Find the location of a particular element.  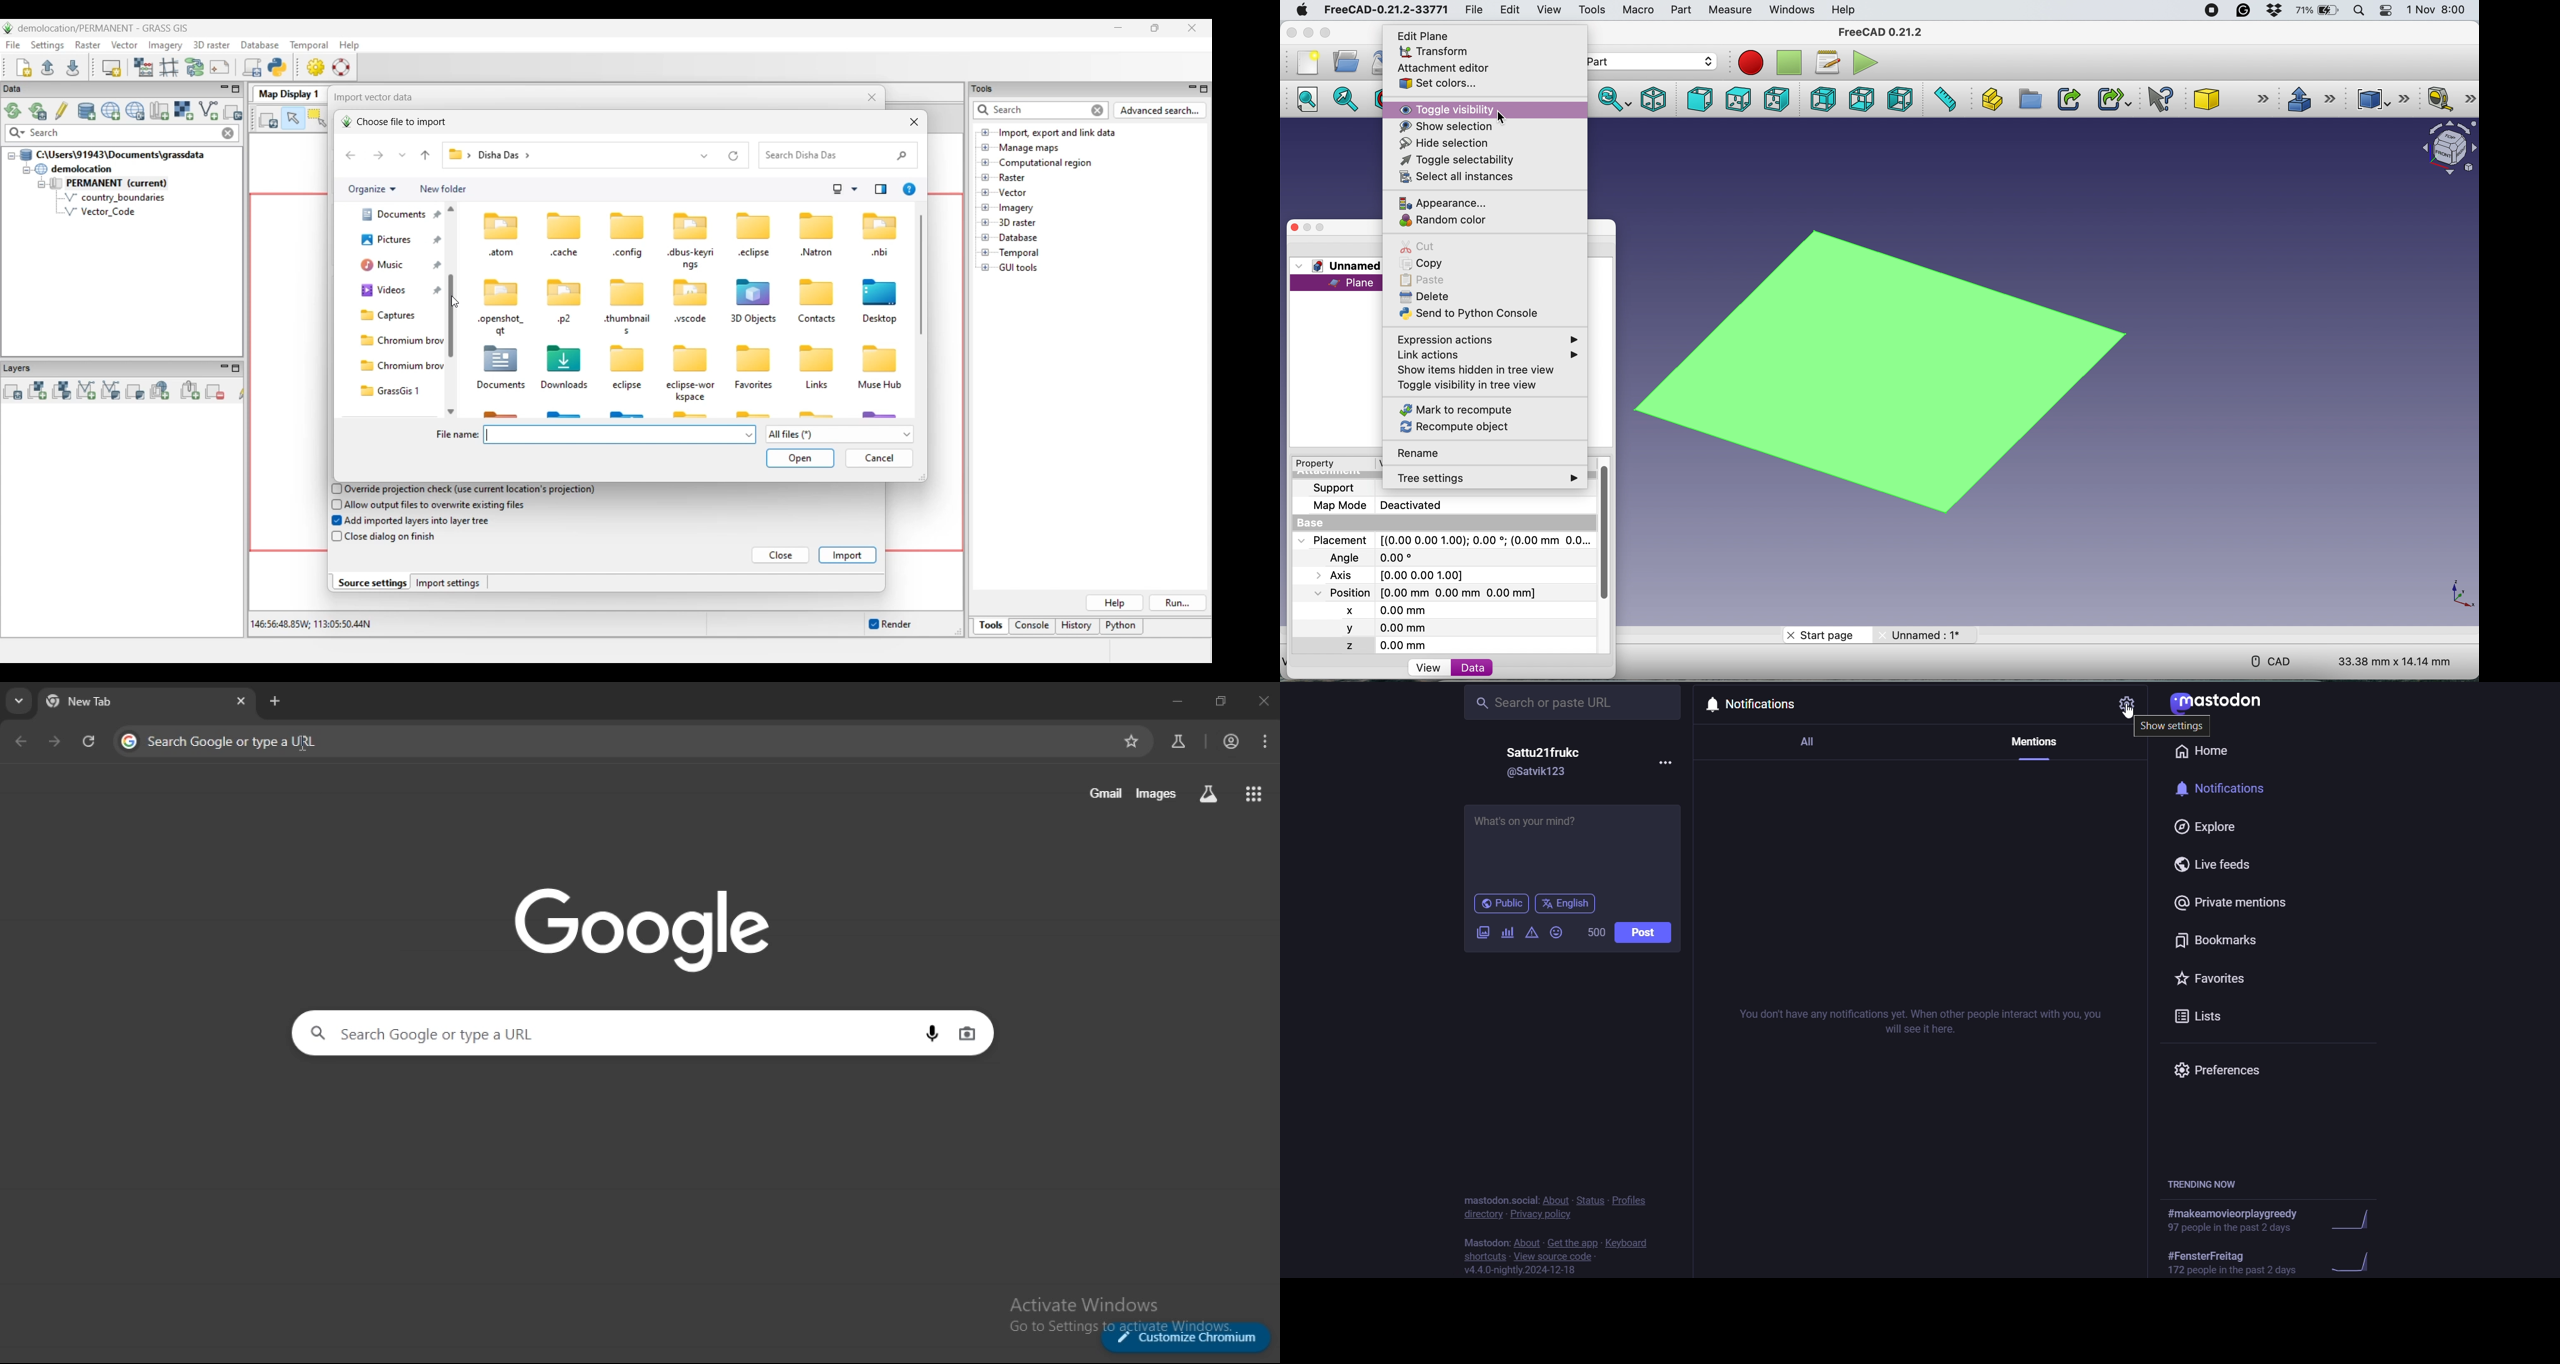

recording macros is located at coordinates (1751, 64).